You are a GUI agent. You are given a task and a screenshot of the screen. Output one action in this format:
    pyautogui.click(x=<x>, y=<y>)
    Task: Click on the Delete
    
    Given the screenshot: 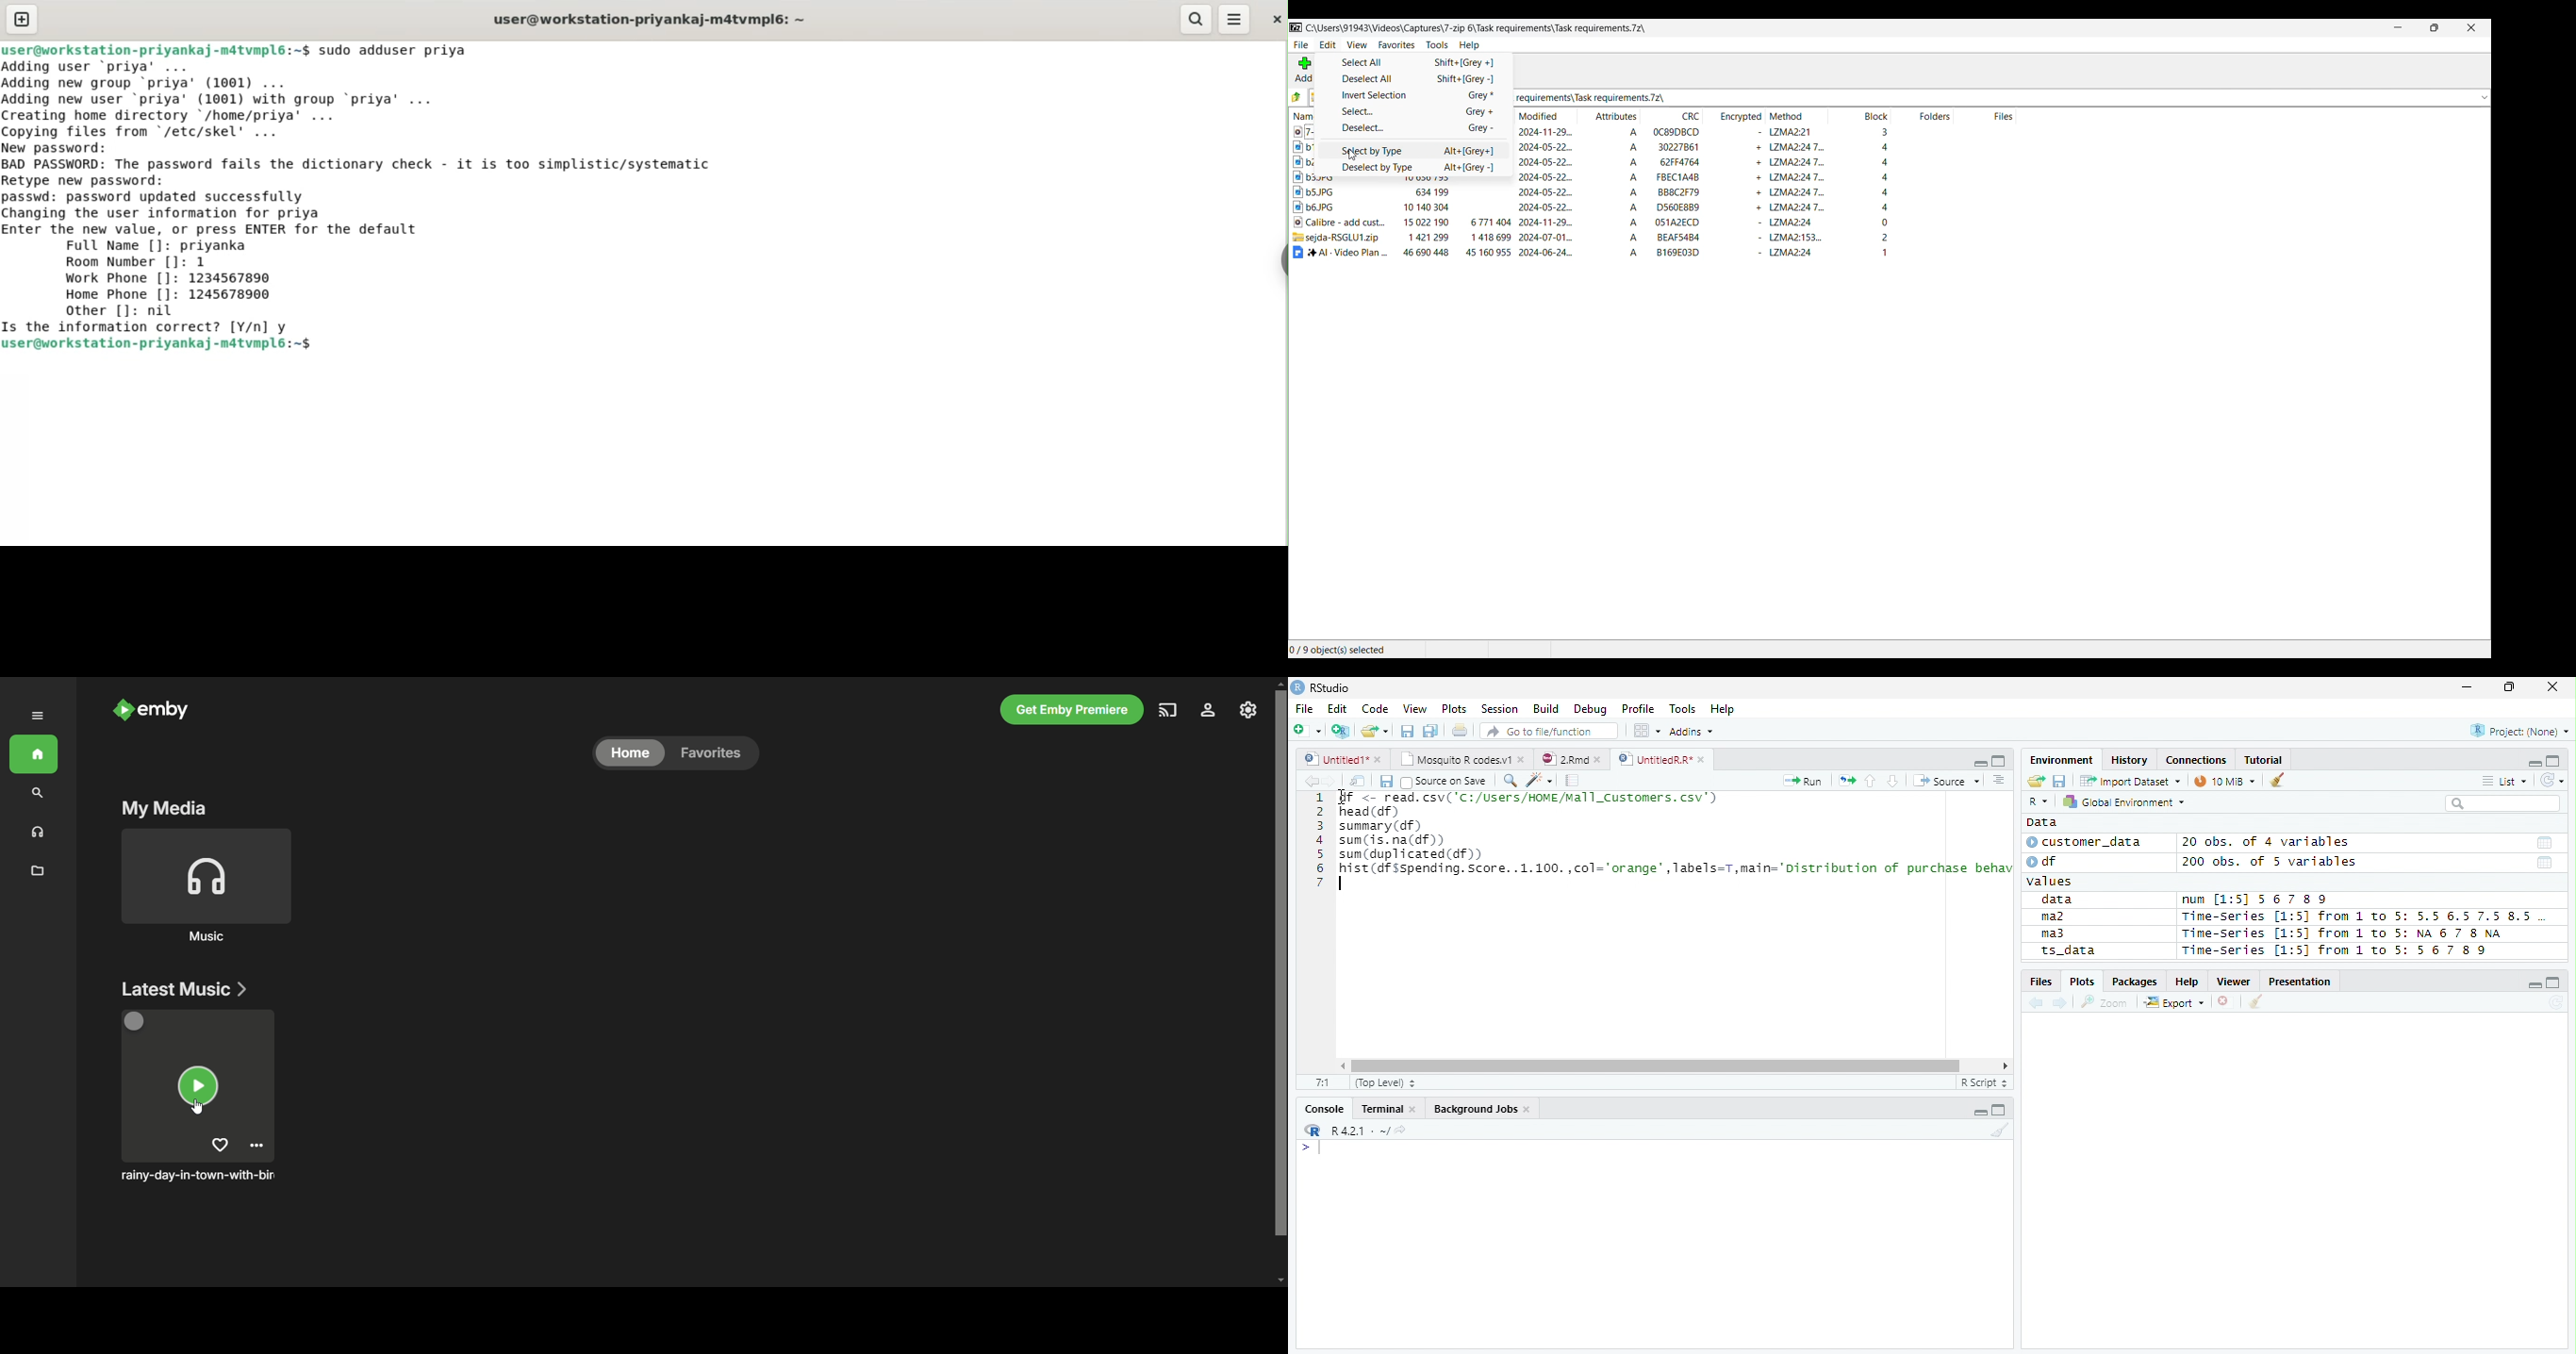 What is the action you would take?
    pyautogui.click(x=2226, y=1002)
    